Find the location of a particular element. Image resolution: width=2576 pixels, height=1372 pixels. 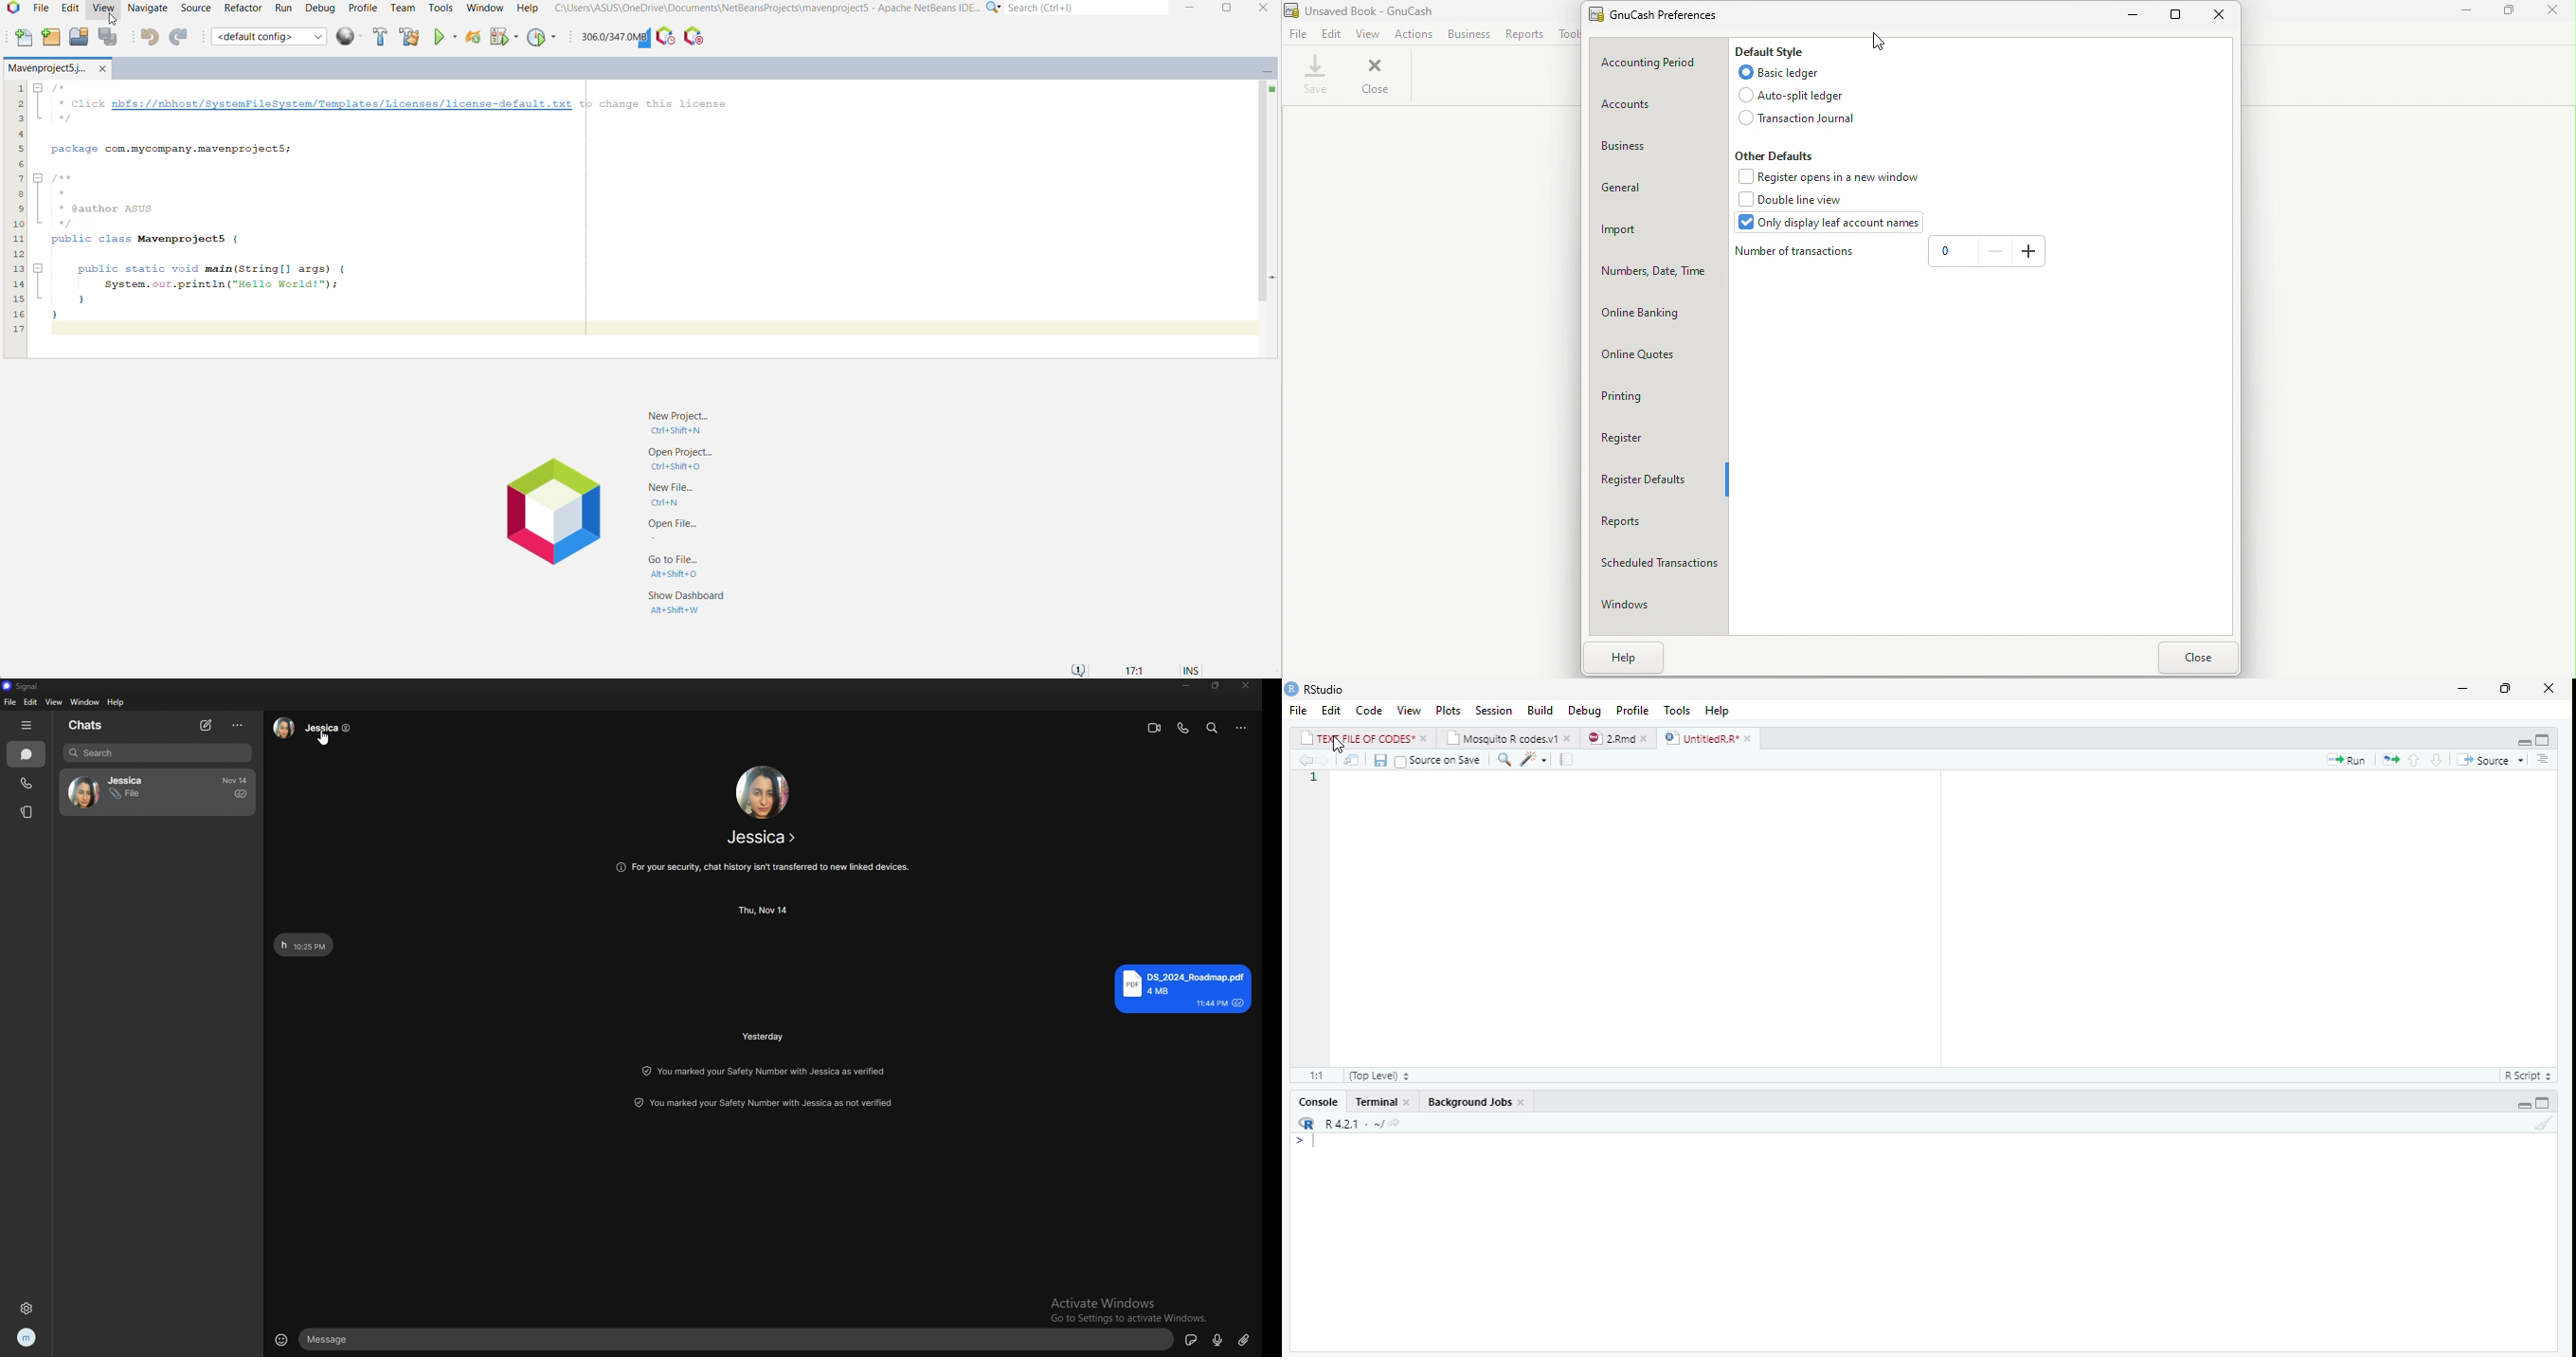

Help is located at coordinates (1721, 711).